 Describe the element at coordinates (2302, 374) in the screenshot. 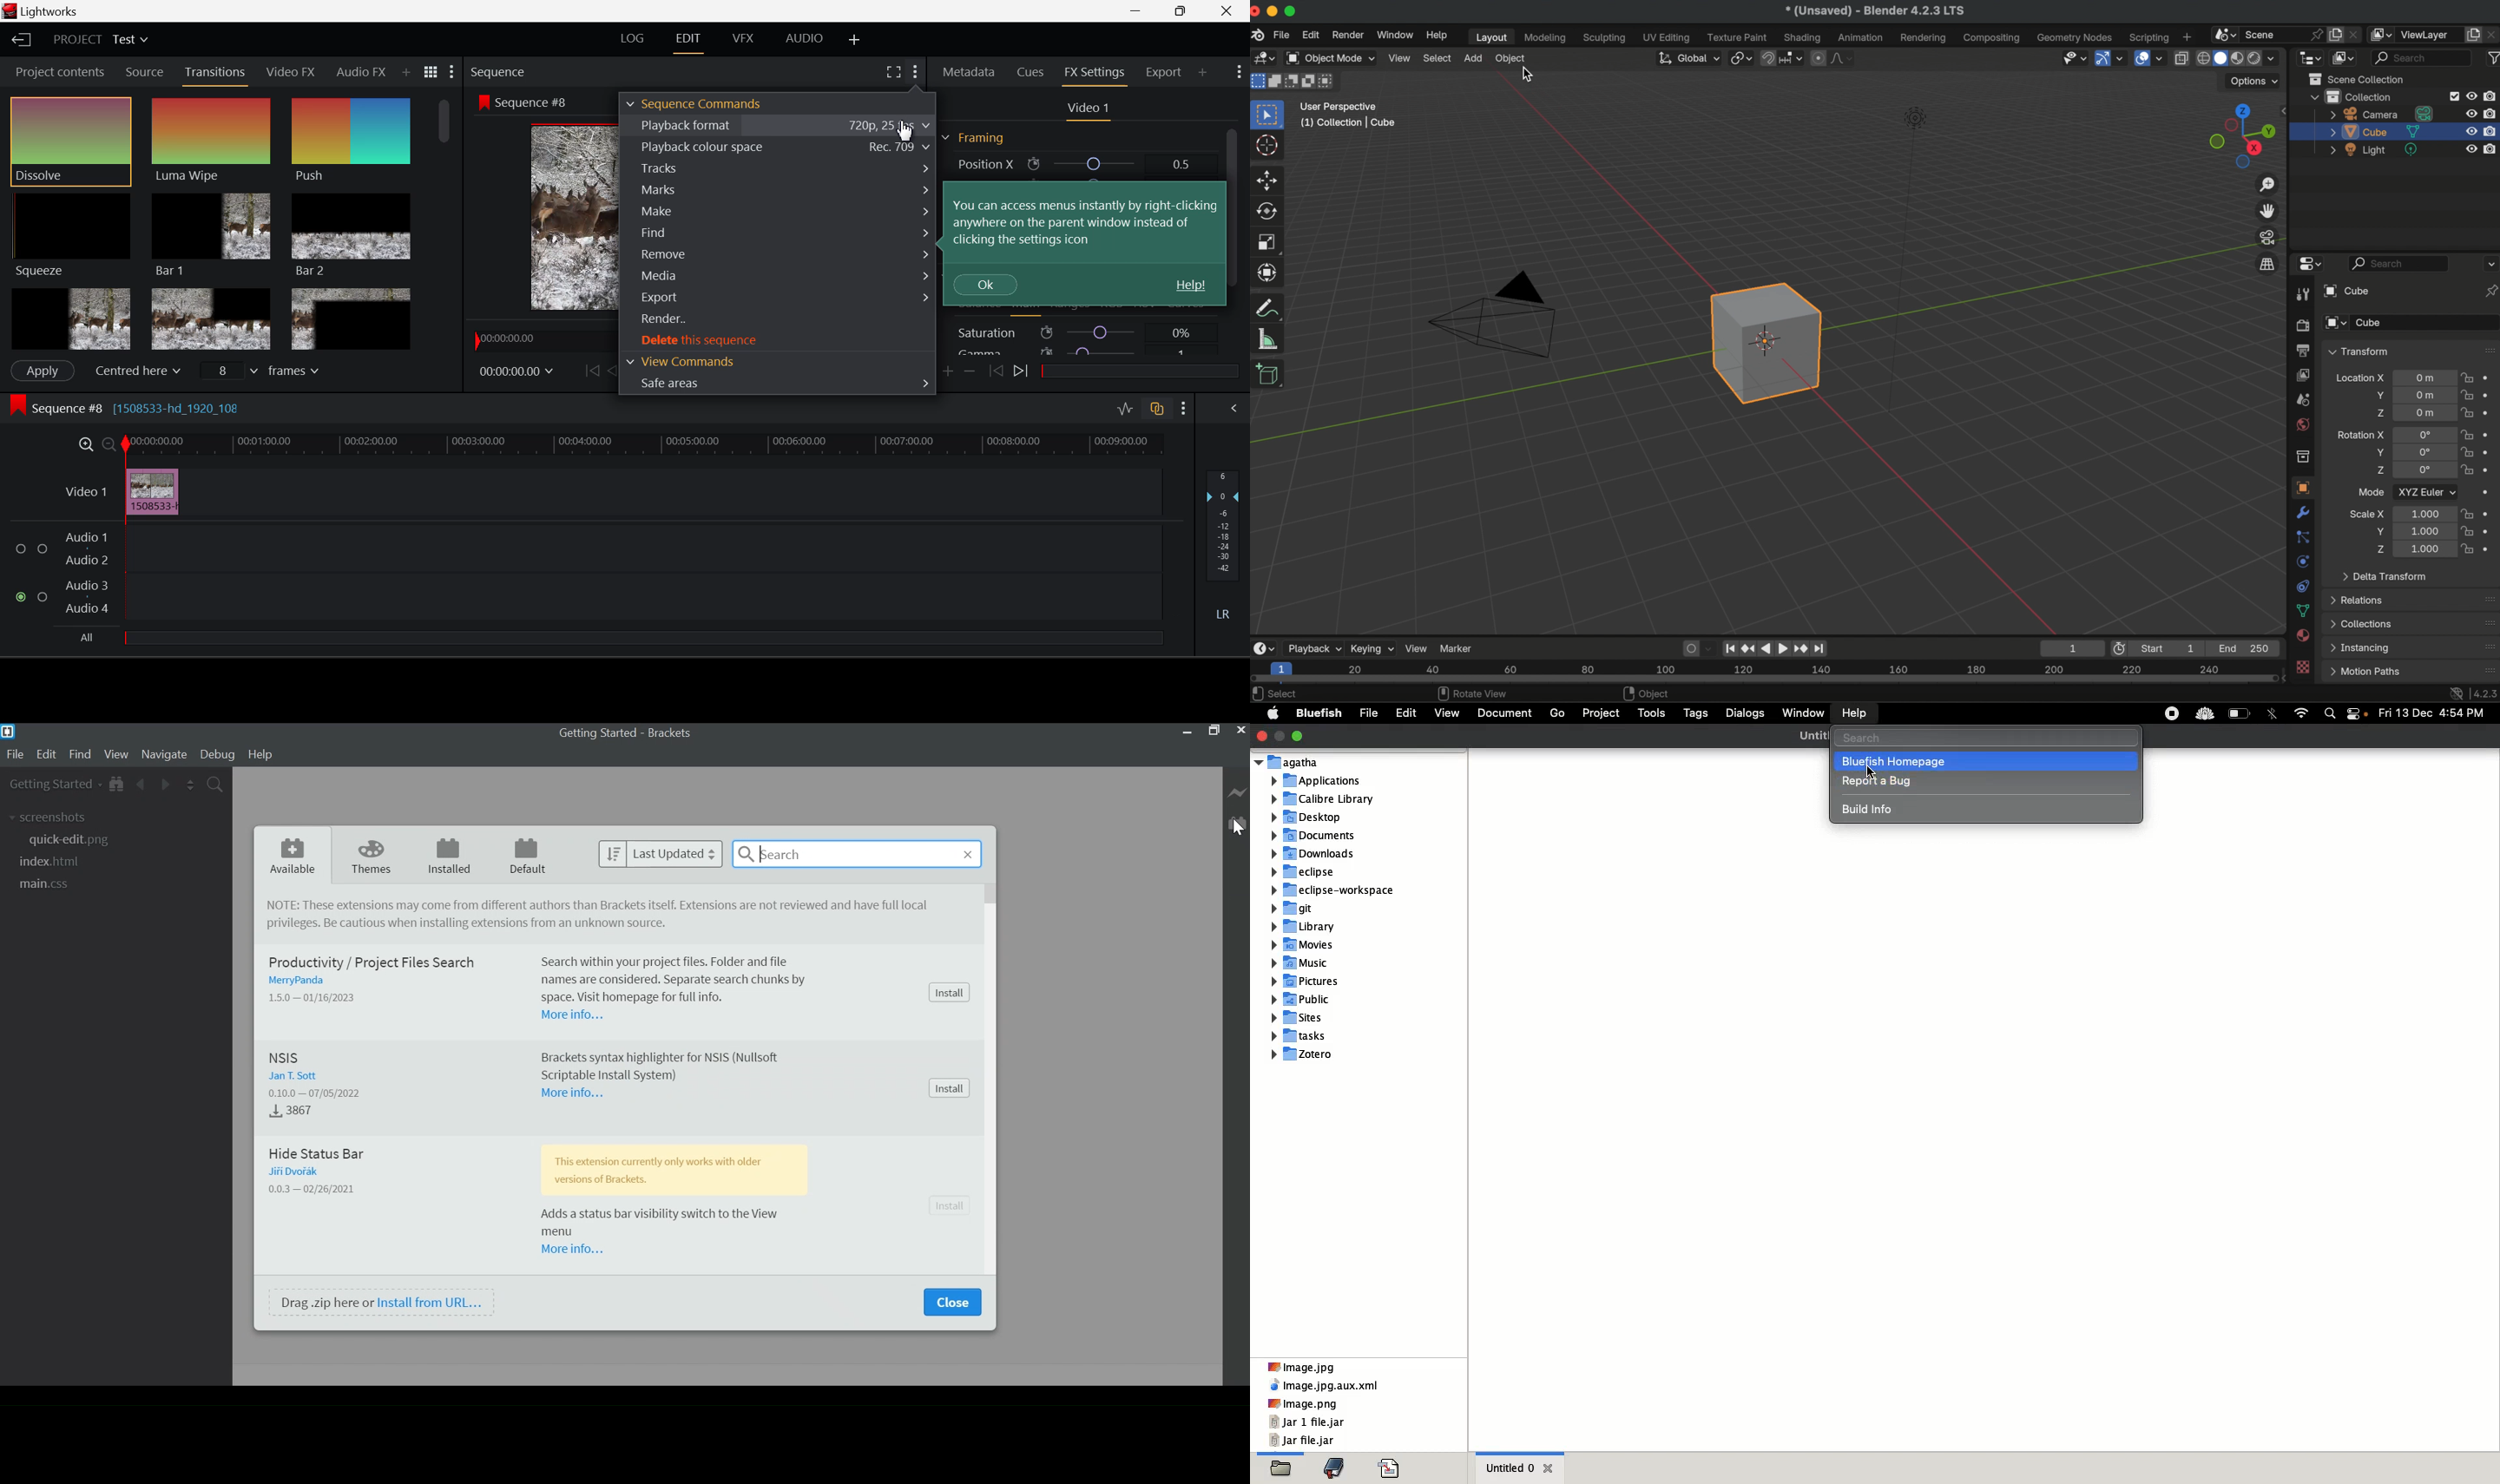

I see `view layer` at that location.